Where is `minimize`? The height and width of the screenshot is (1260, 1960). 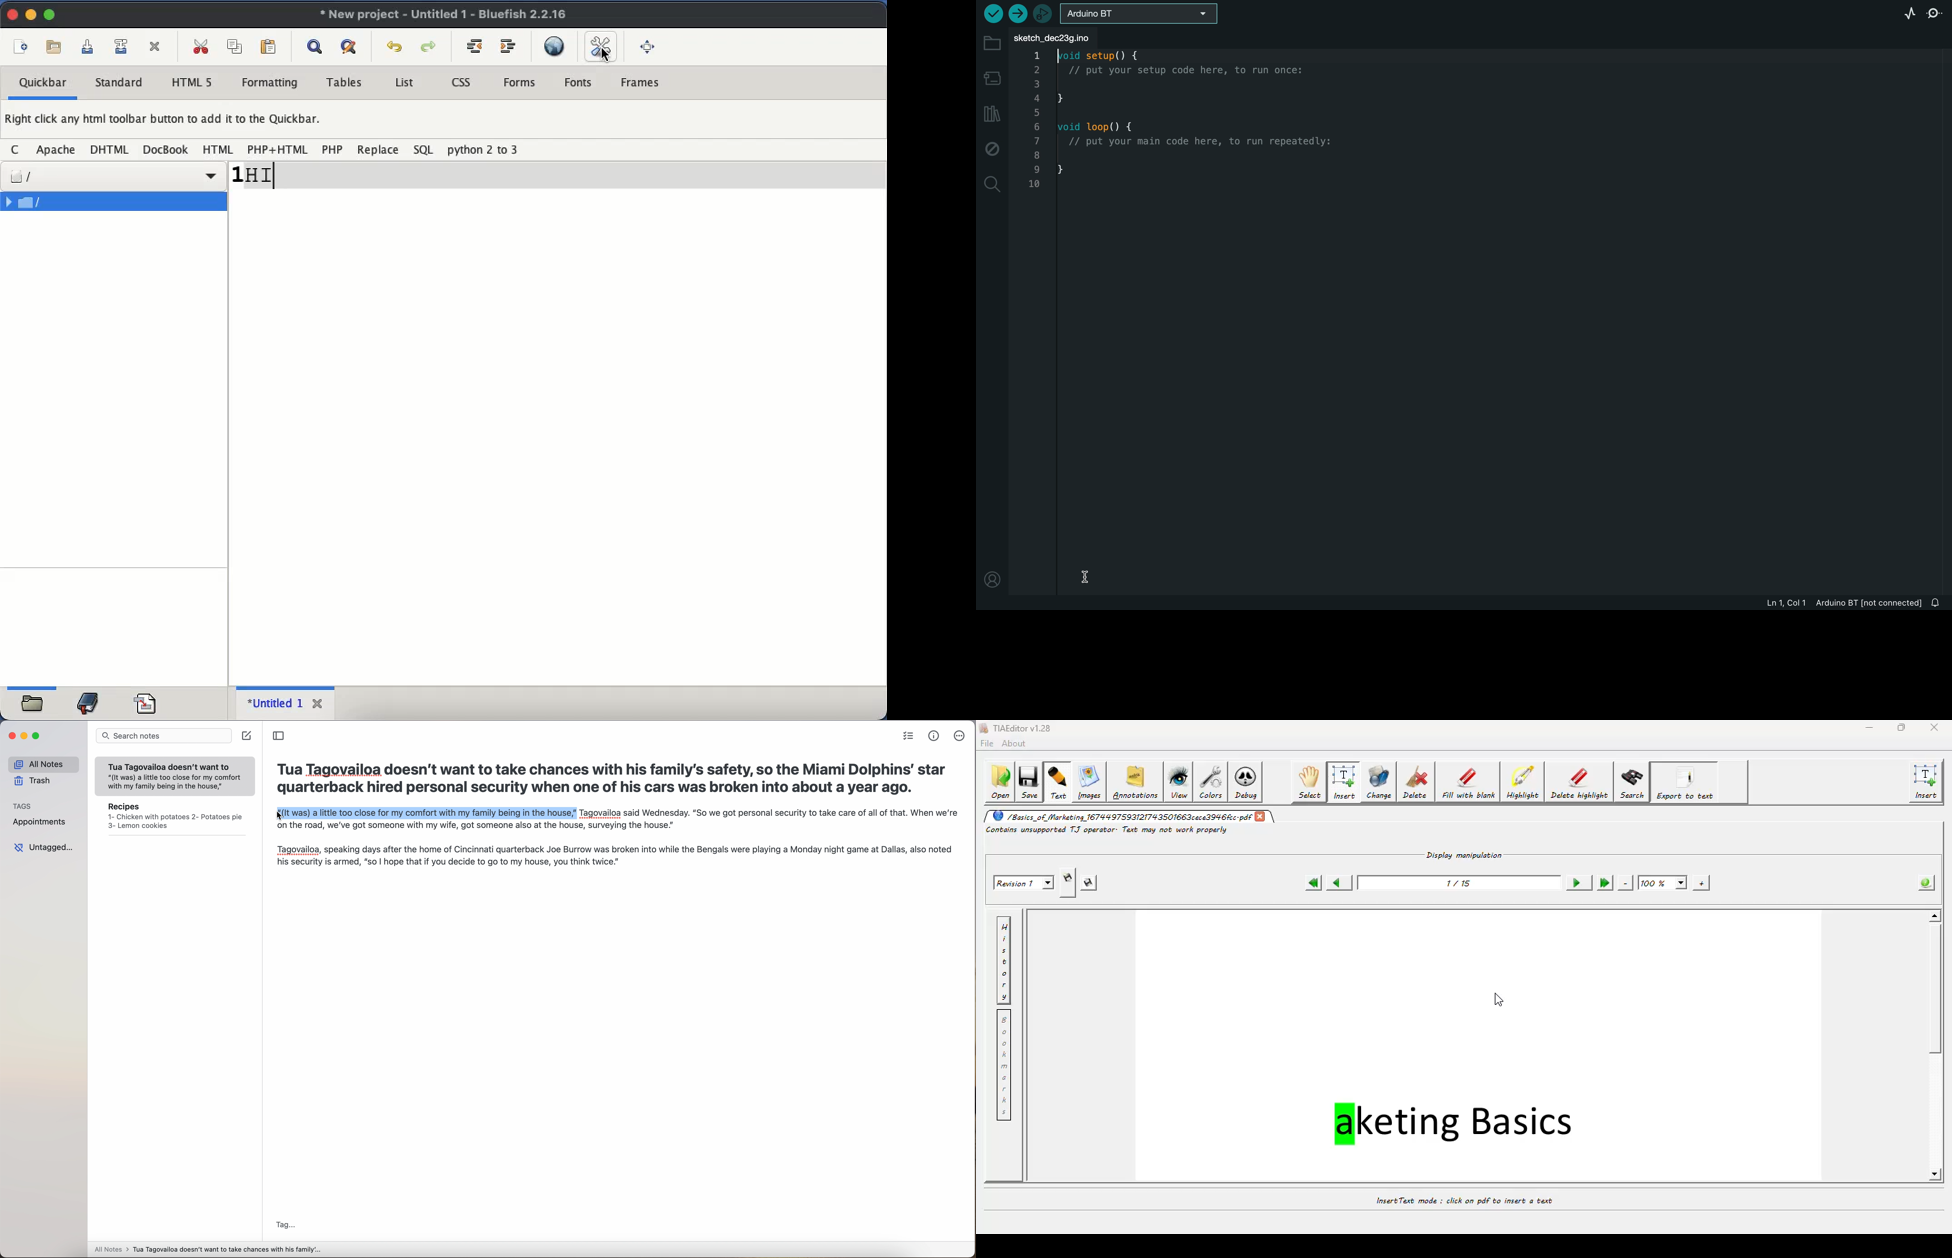
minimize is located at coordinates (31, 15).